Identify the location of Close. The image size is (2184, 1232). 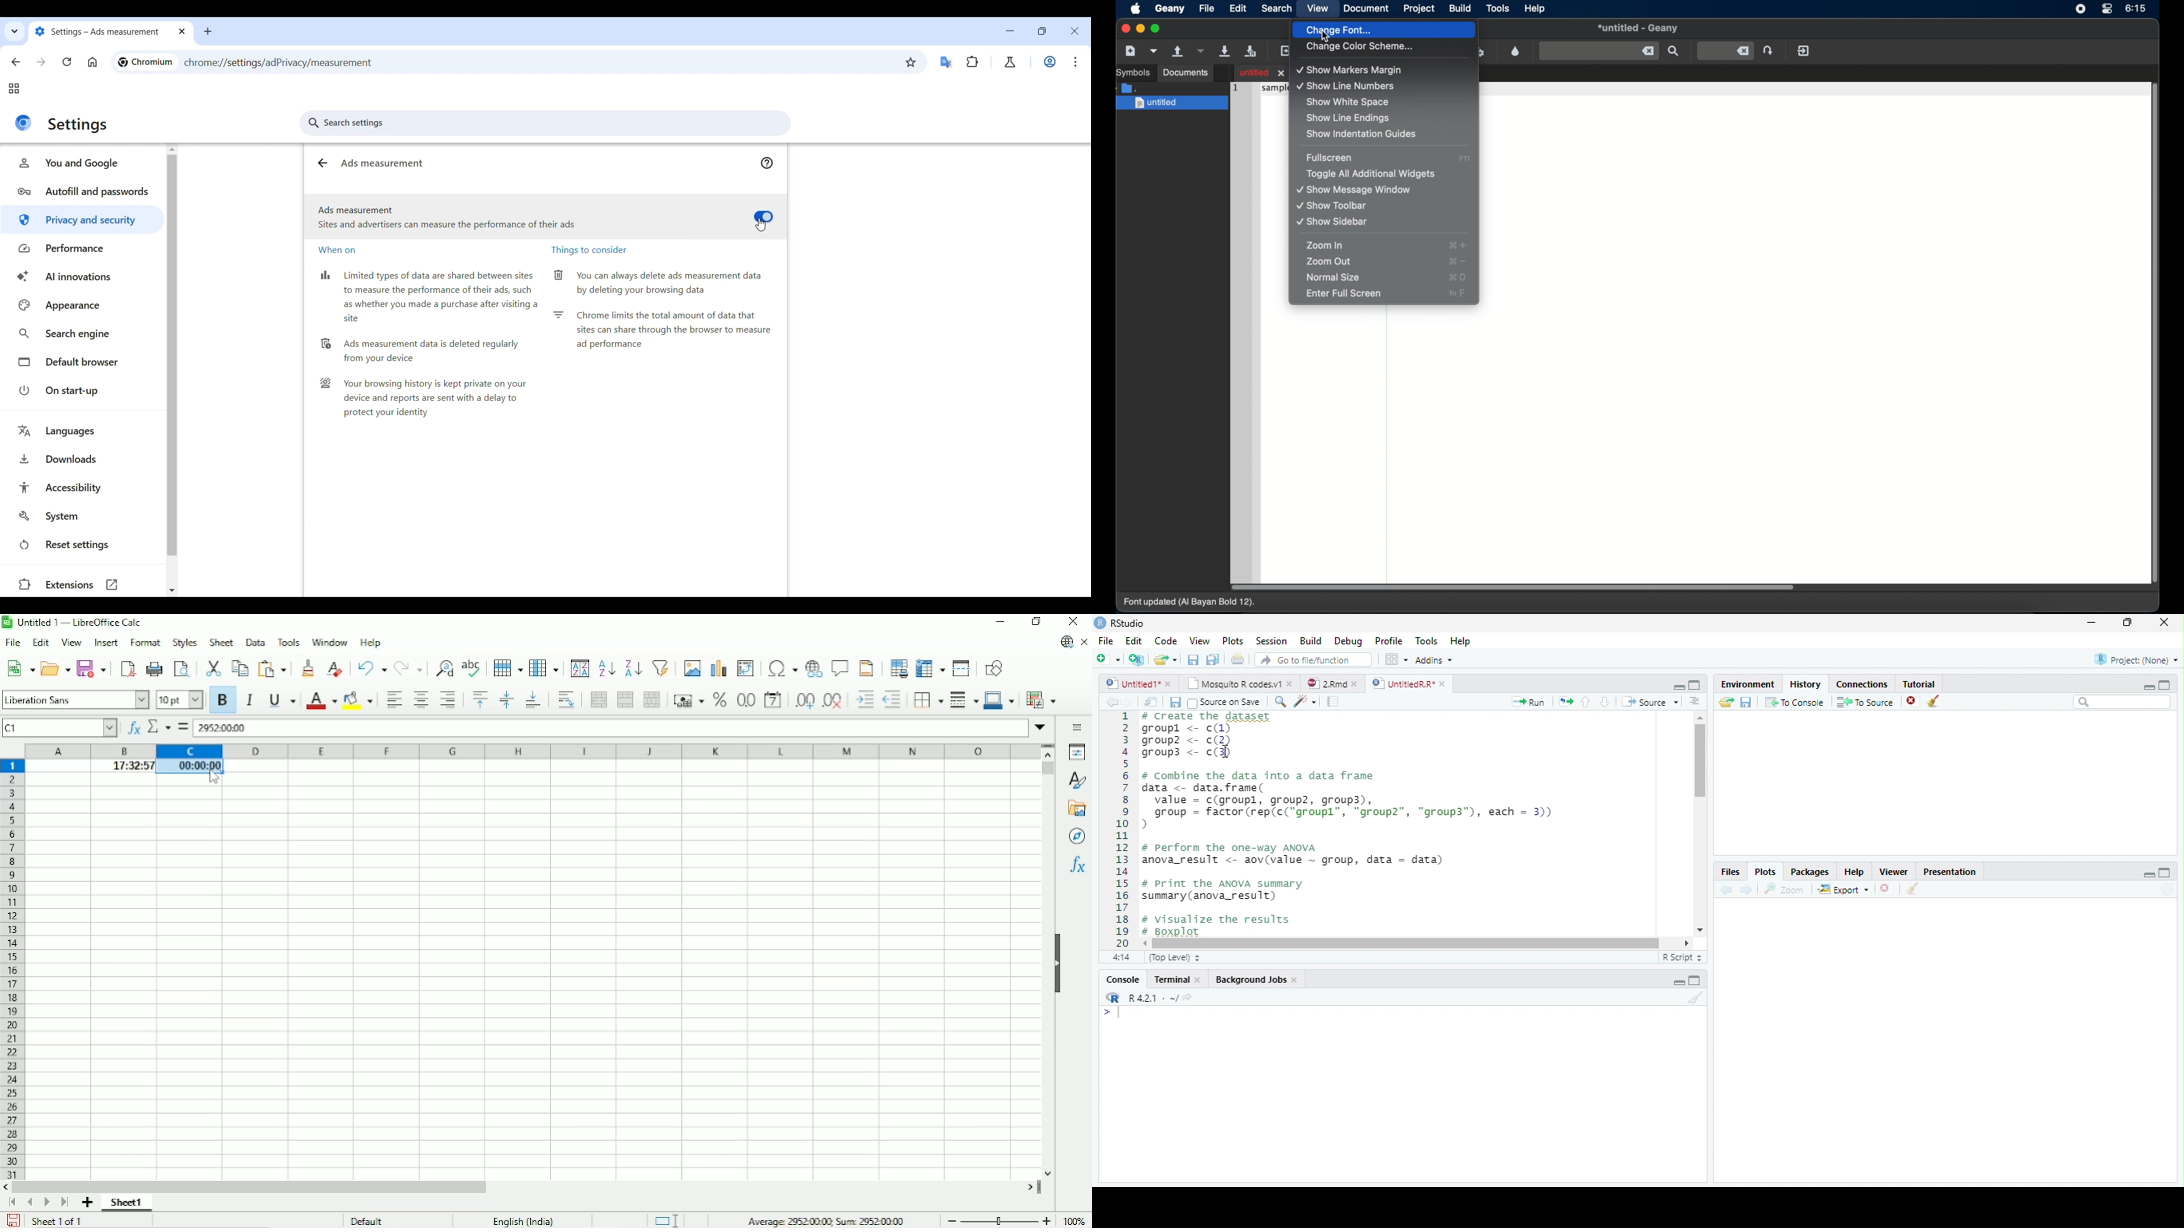
(2162, 624).